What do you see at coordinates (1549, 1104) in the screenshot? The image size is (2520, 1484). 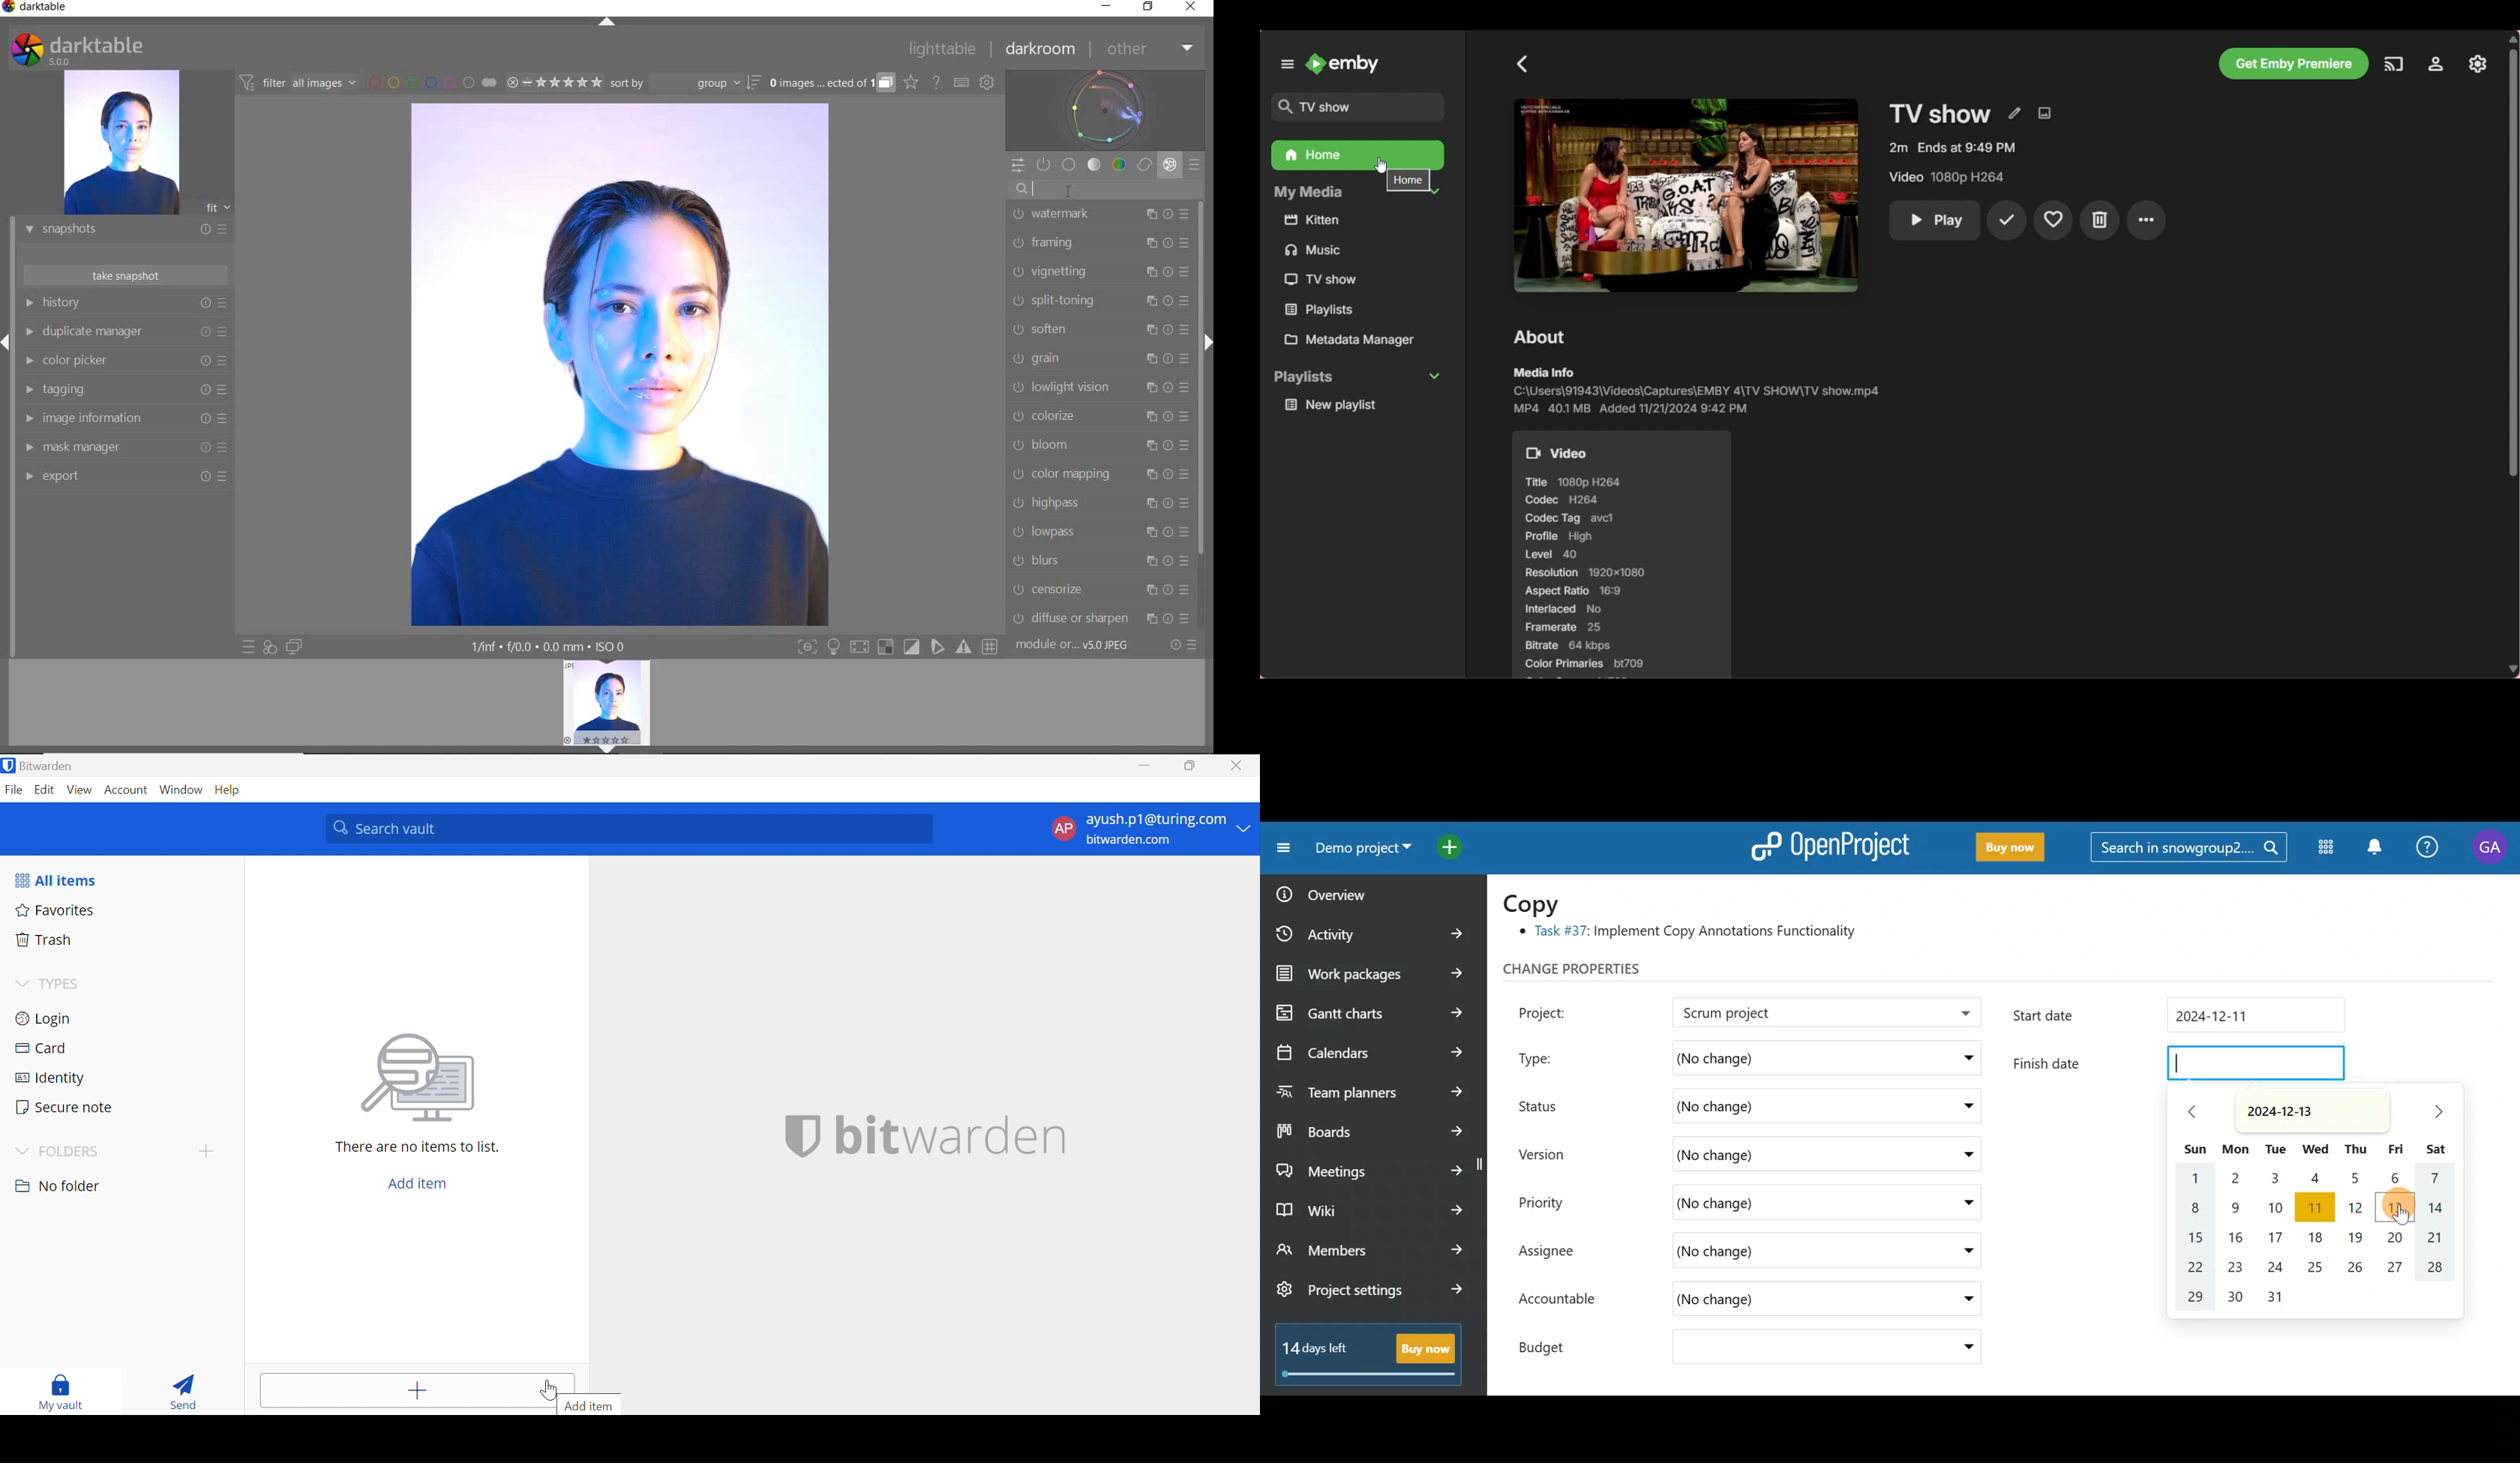 I see `Status` at bounding box center [1549, 1104].